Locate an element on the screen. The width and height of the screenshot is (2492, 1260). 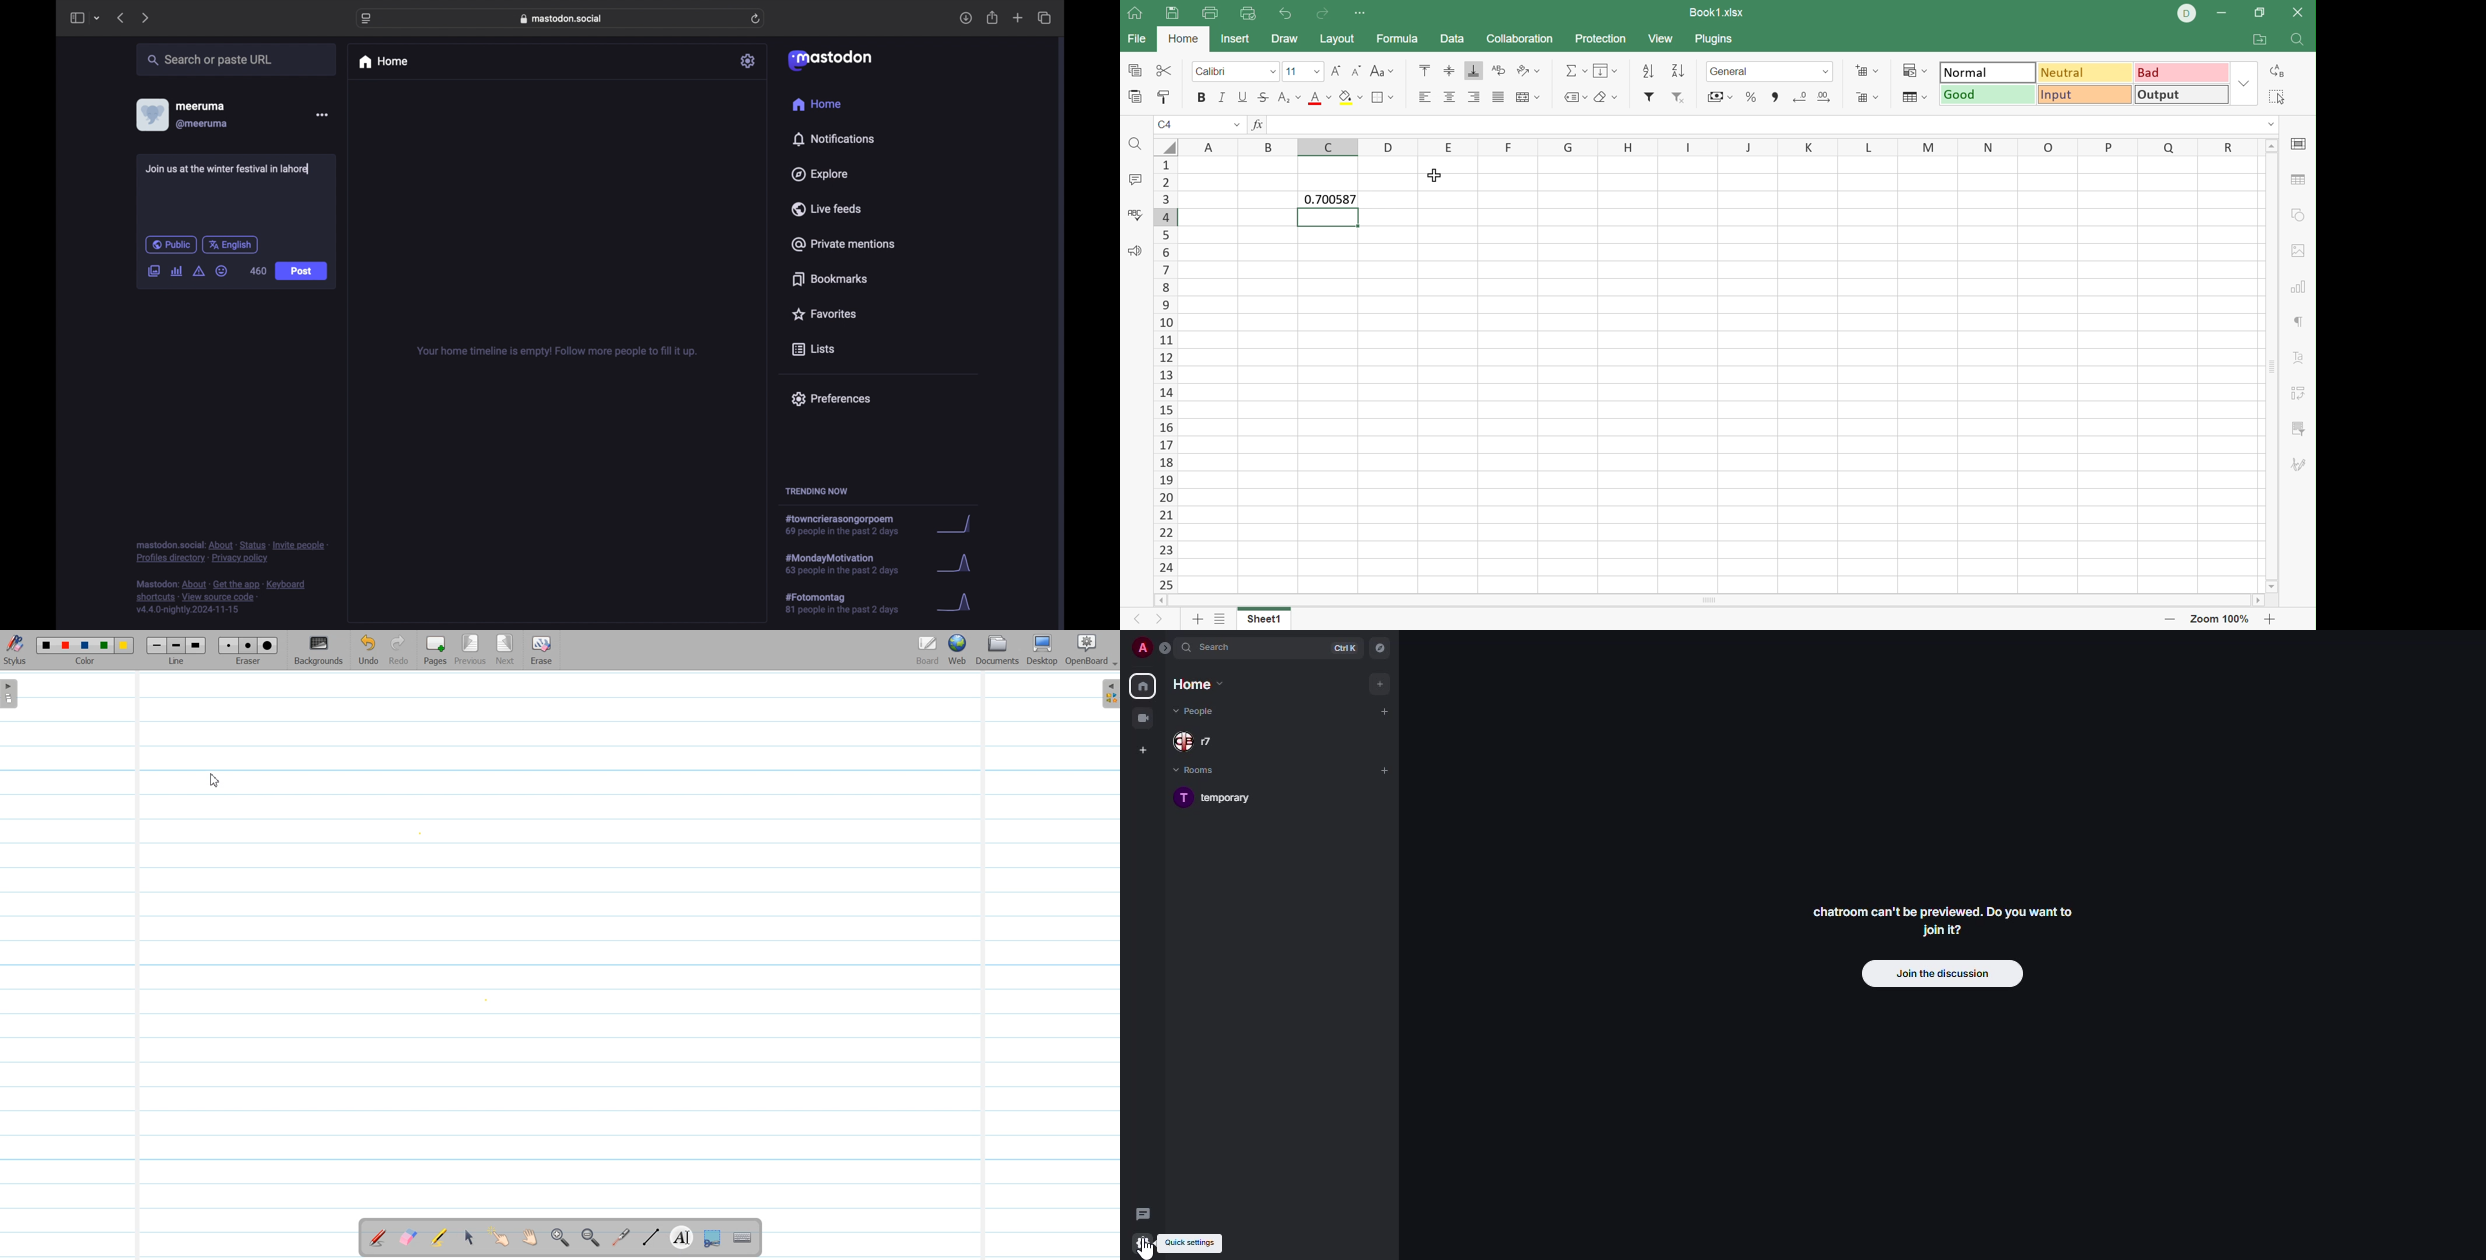
profile is located at coordinates (1136, 648).